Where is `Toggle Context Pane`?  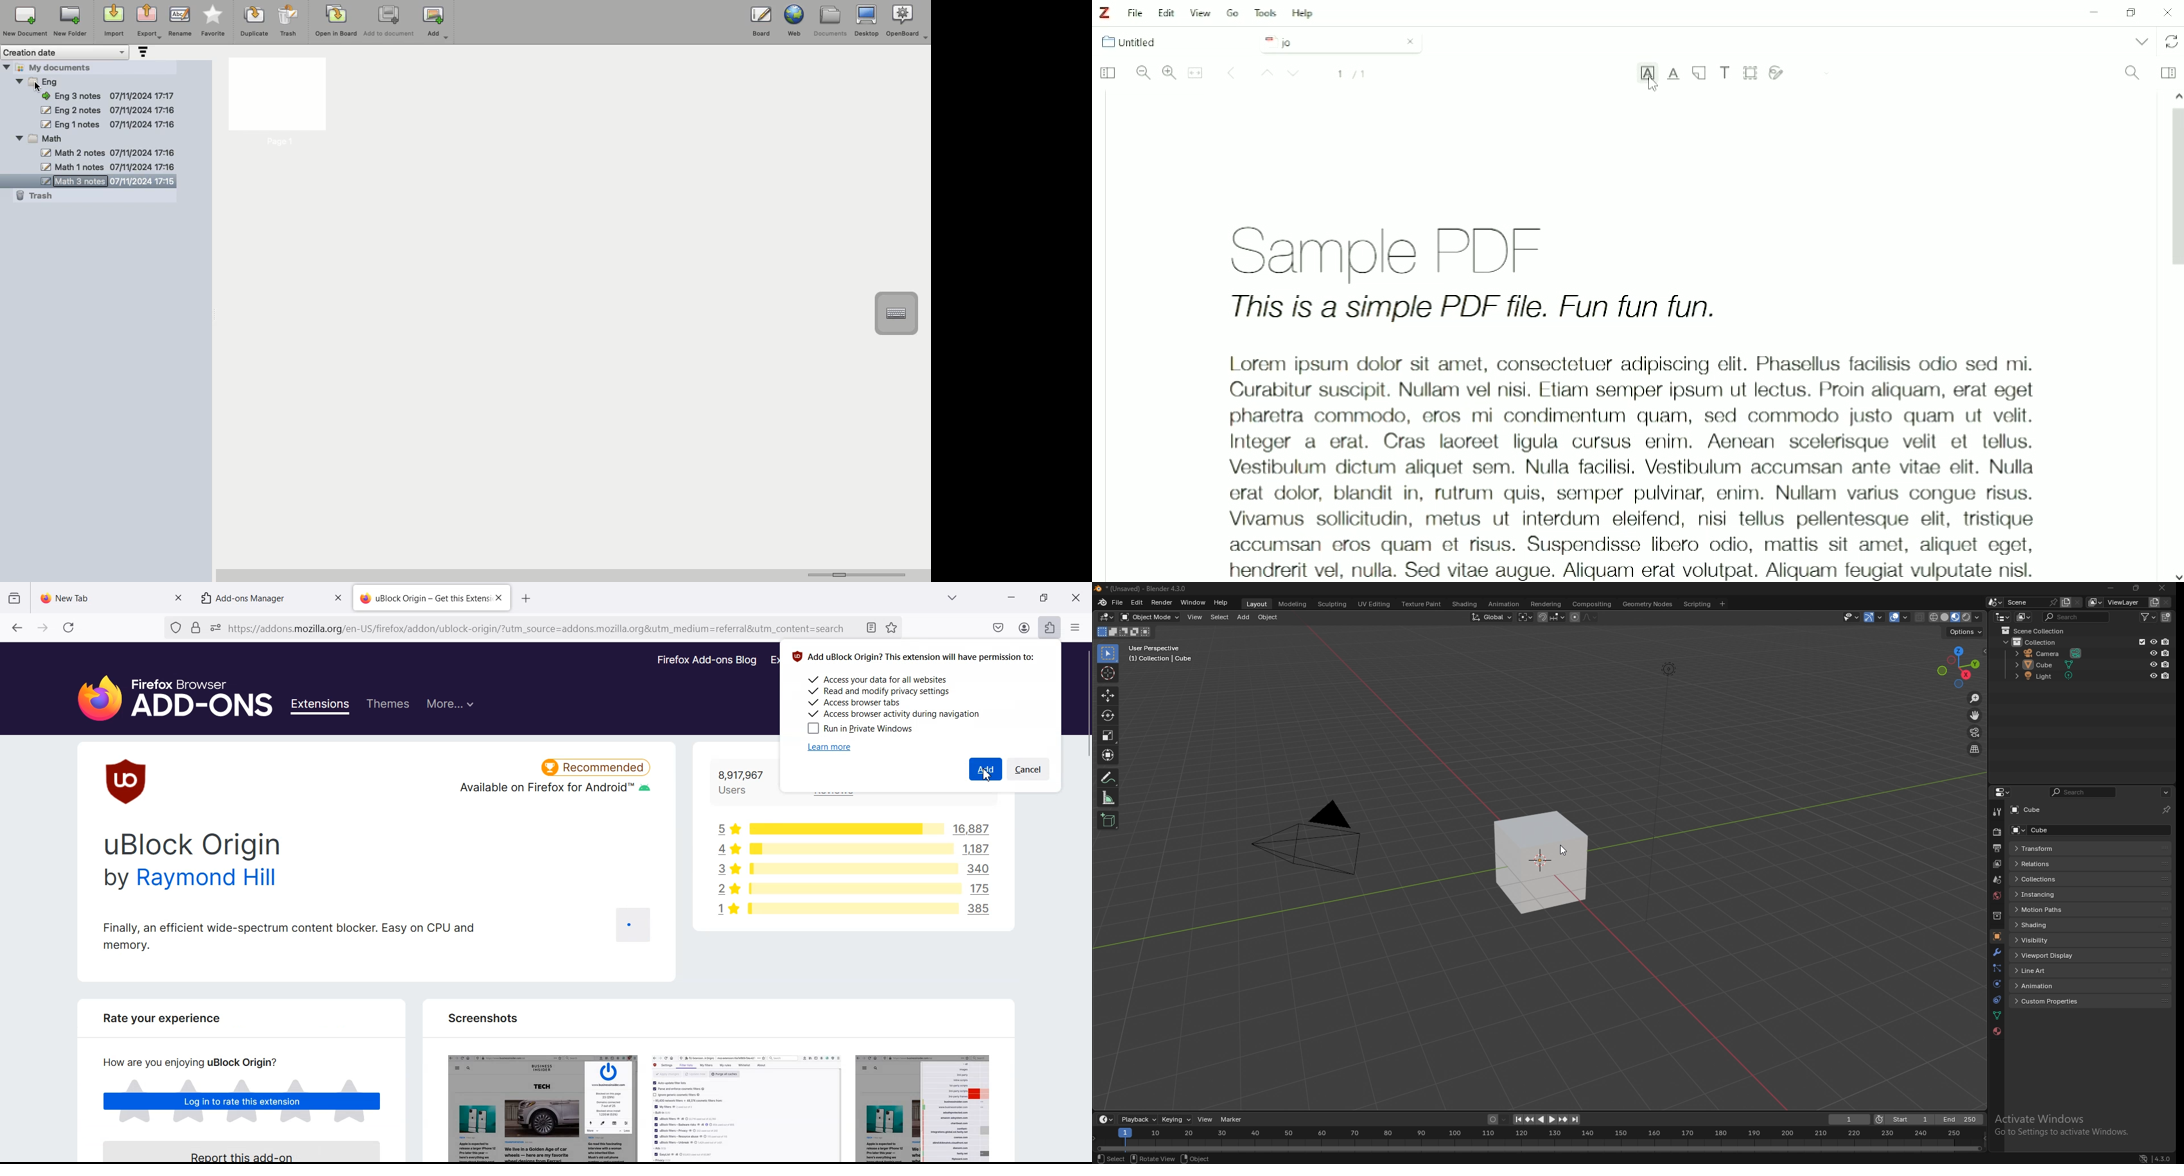
Toggle Context Pane is located at coordinates (2168, 72).